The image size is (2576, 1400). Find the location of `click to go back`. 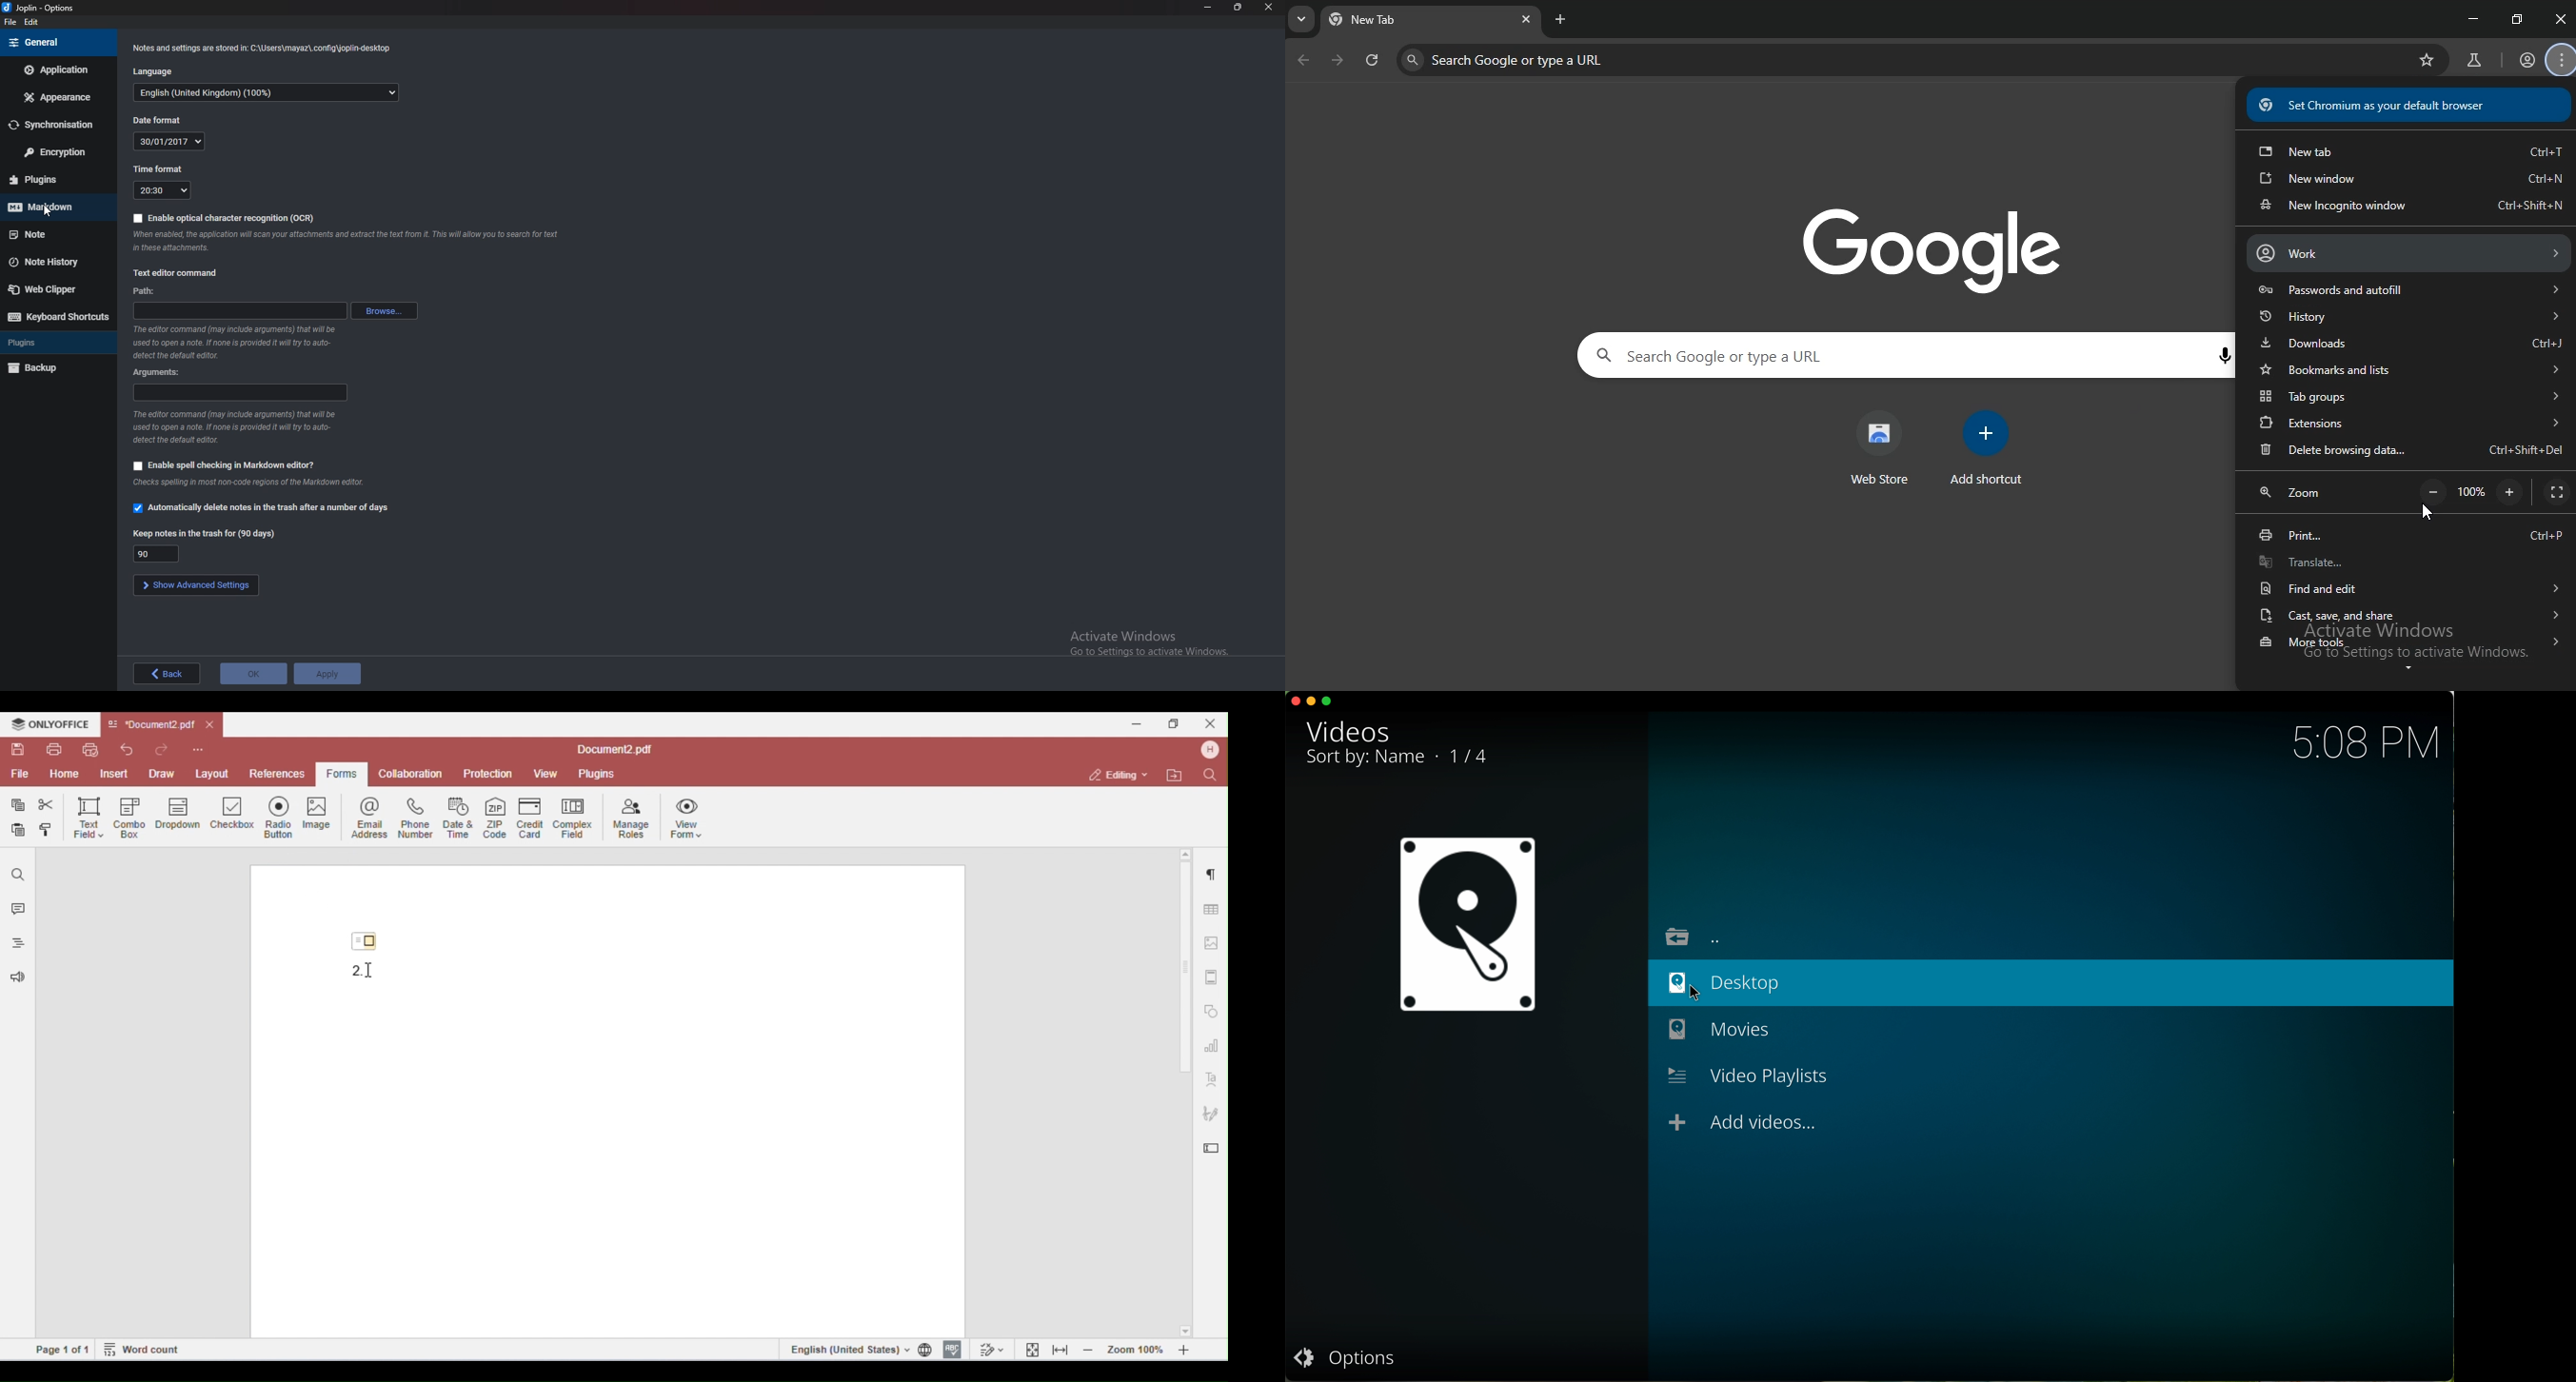

click to go back is located at coordinates (1303, 61).